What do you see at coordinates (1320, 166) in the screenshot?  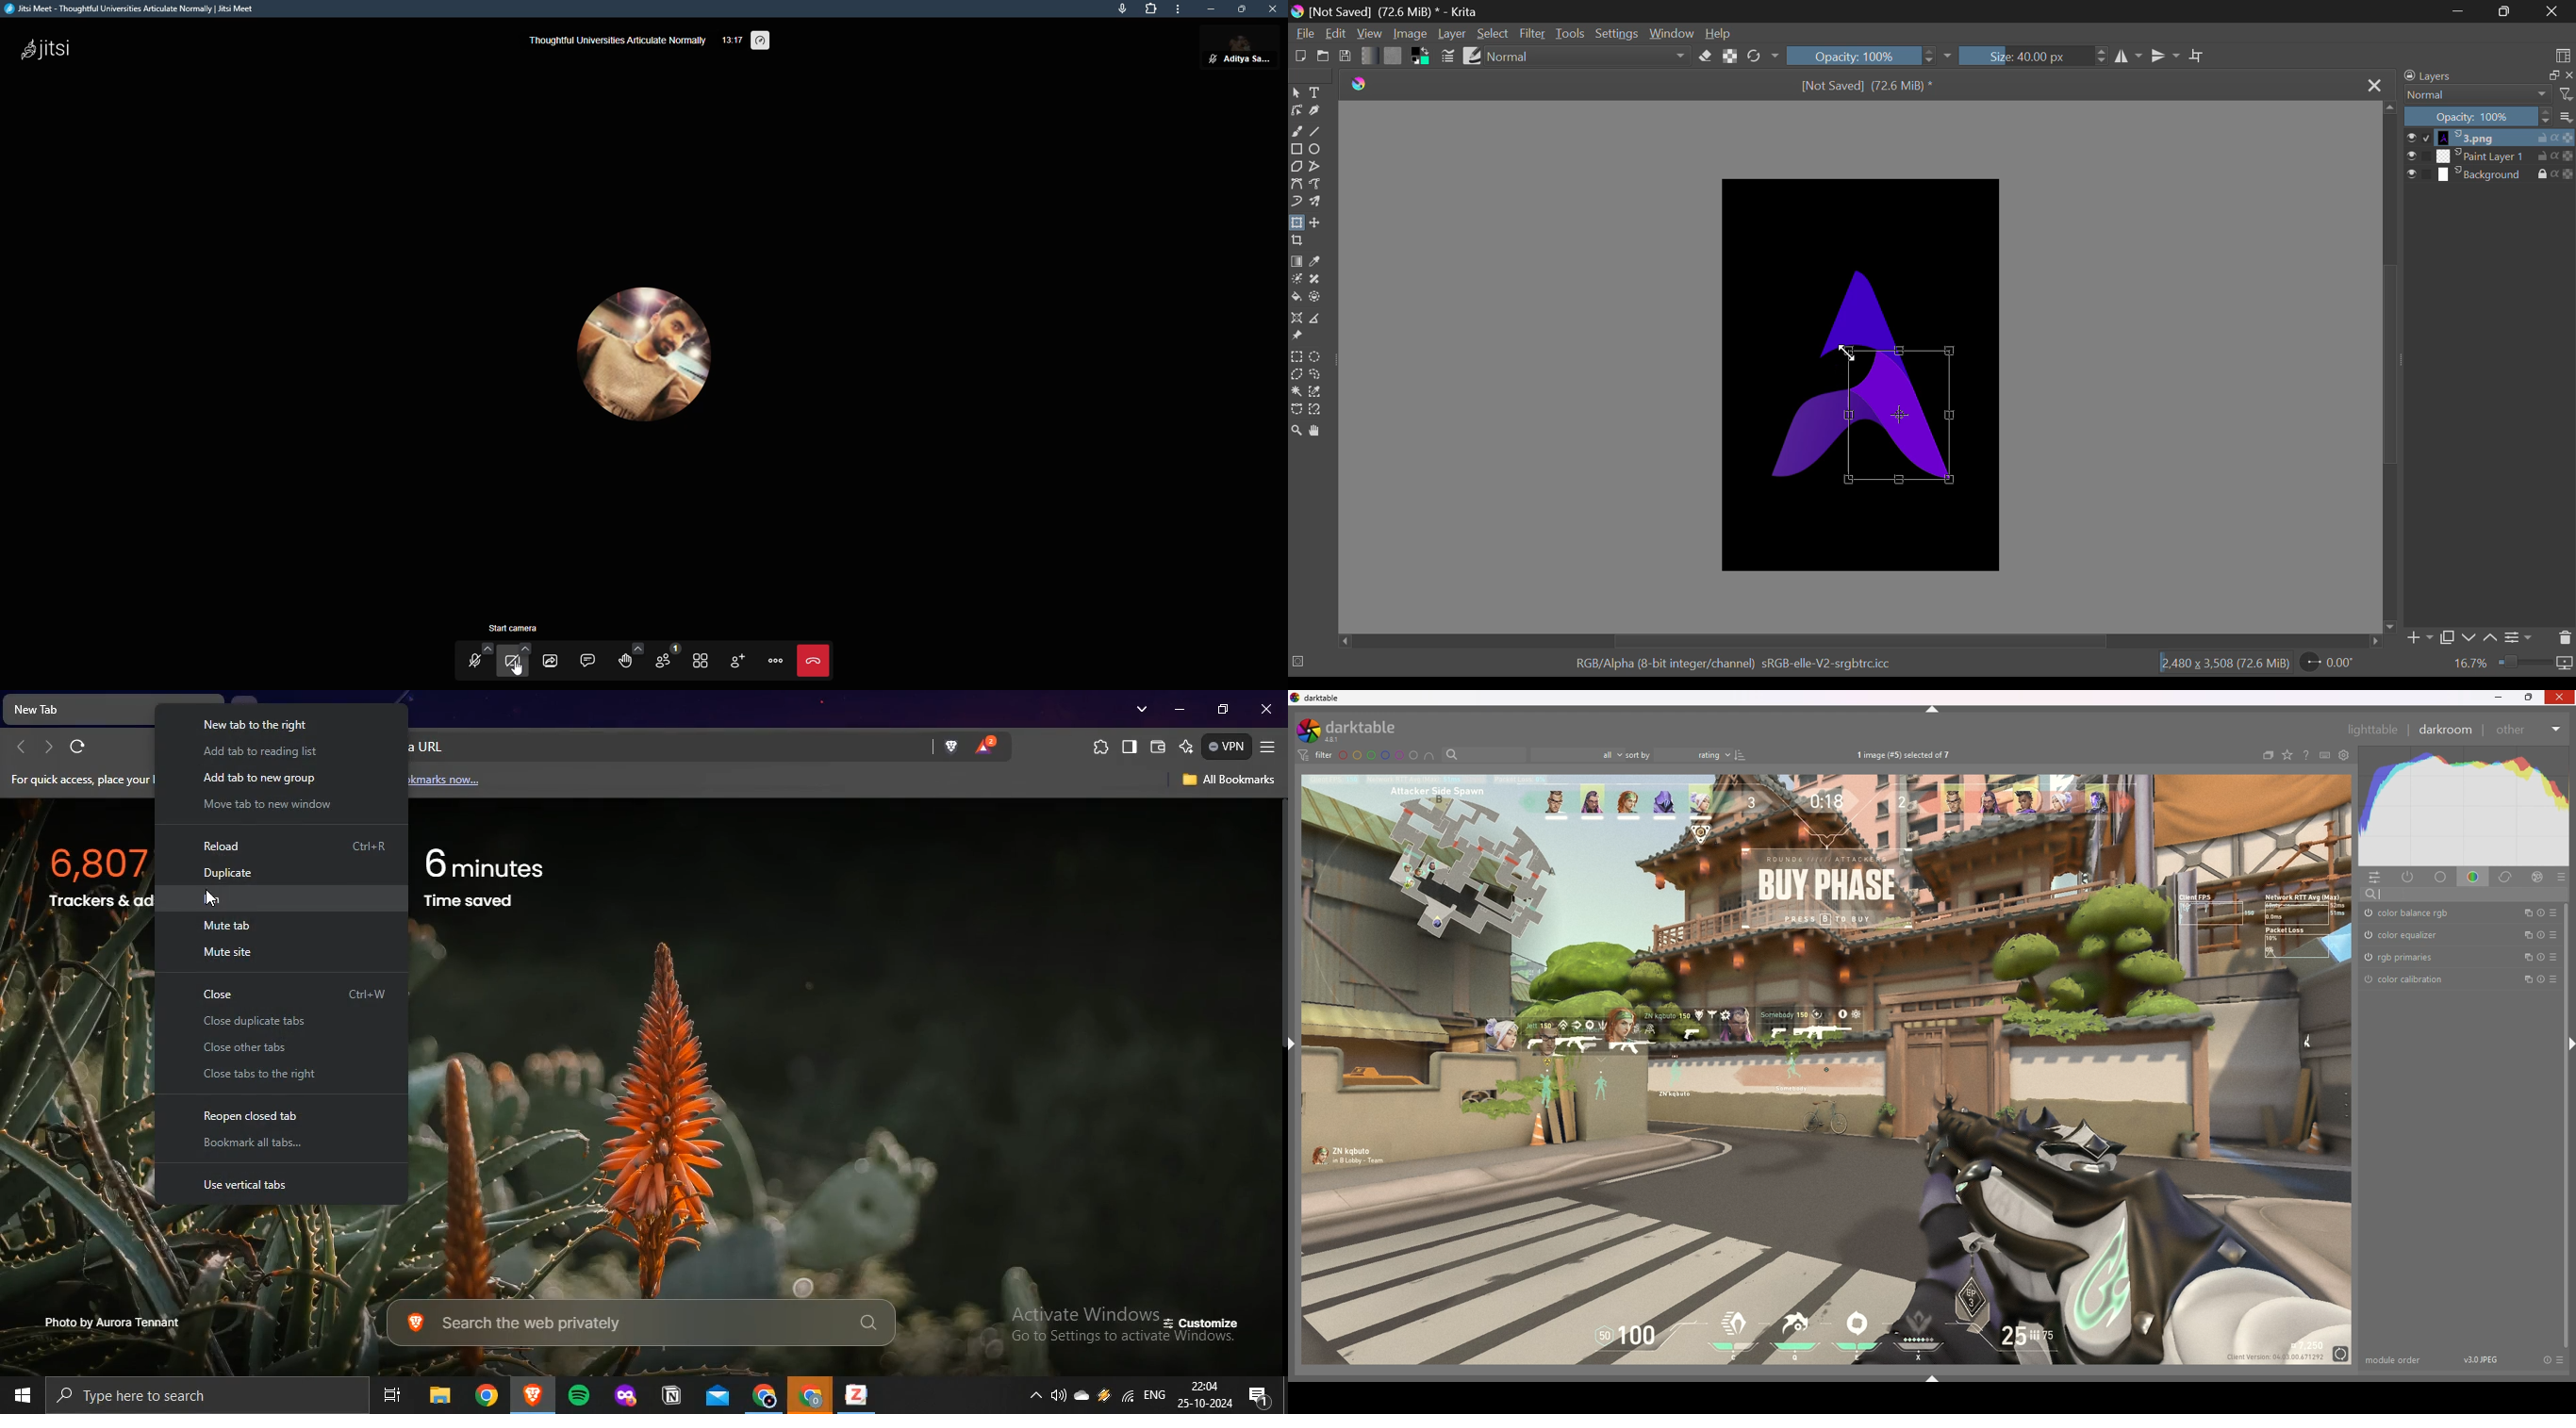 I see `Polyline` at bounding box center [1320, 166].